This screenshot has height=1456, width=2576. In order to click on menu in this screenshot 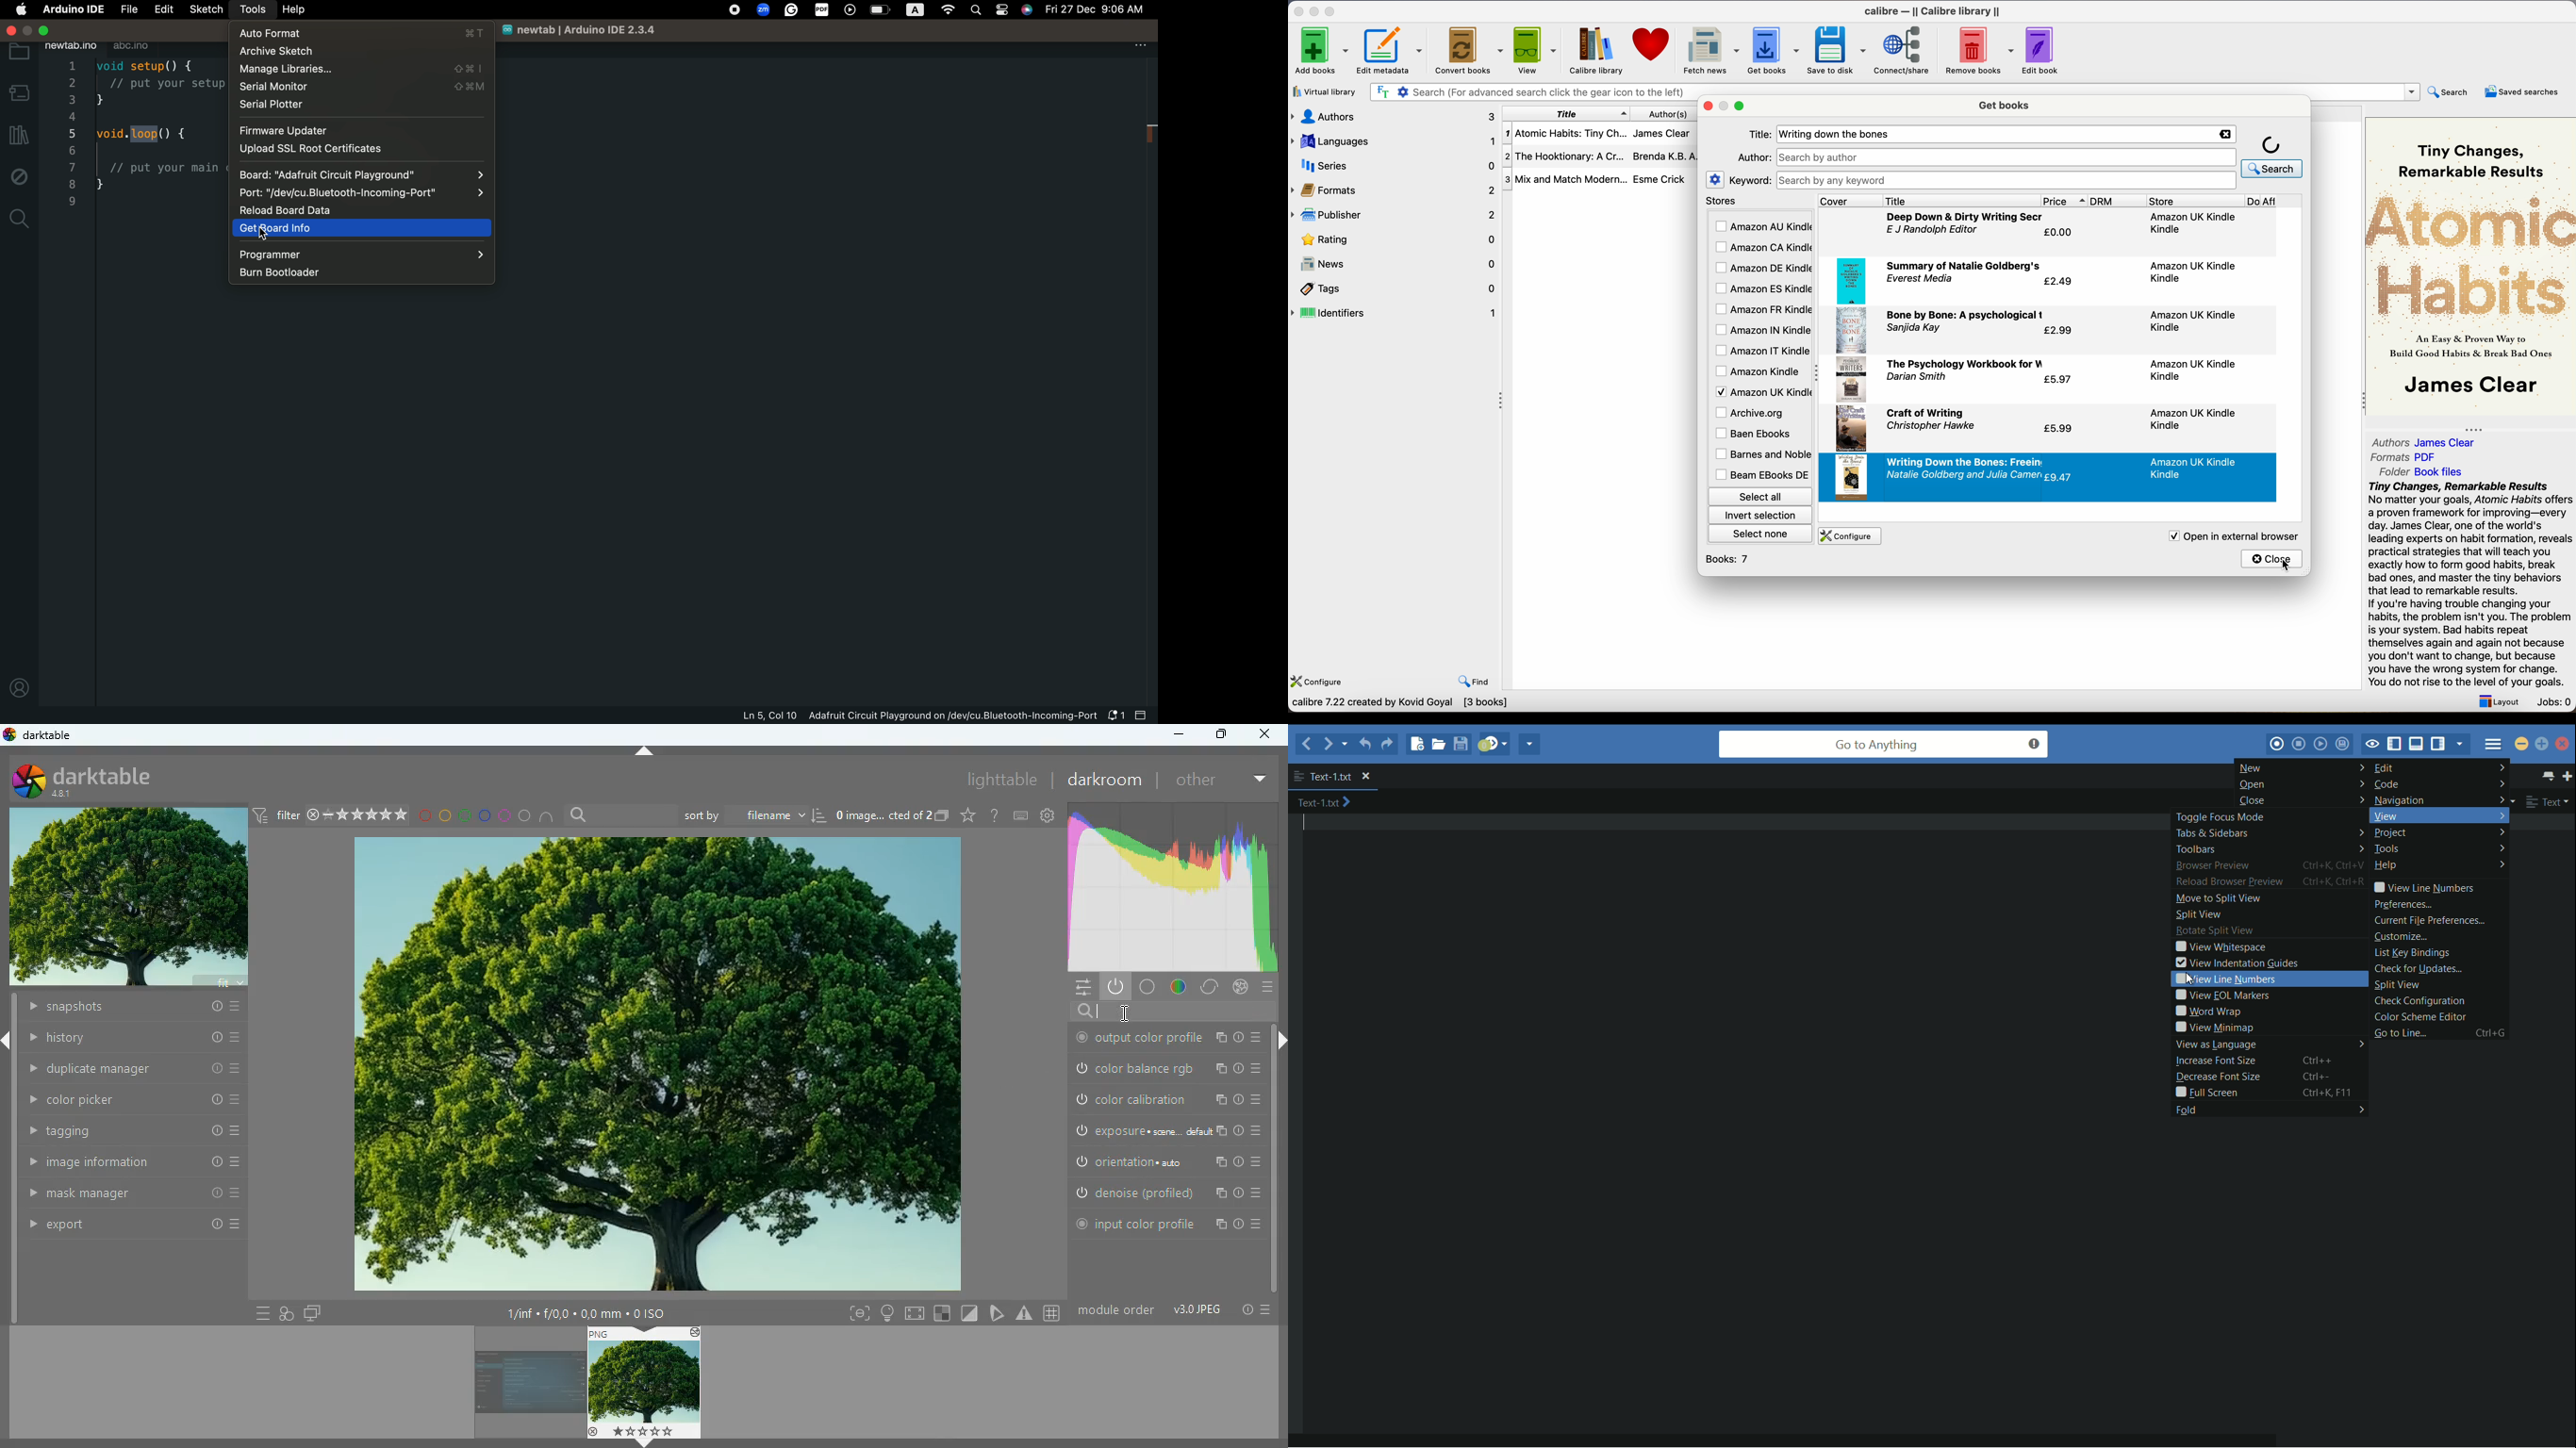, I will do `click(1266, 987)`.